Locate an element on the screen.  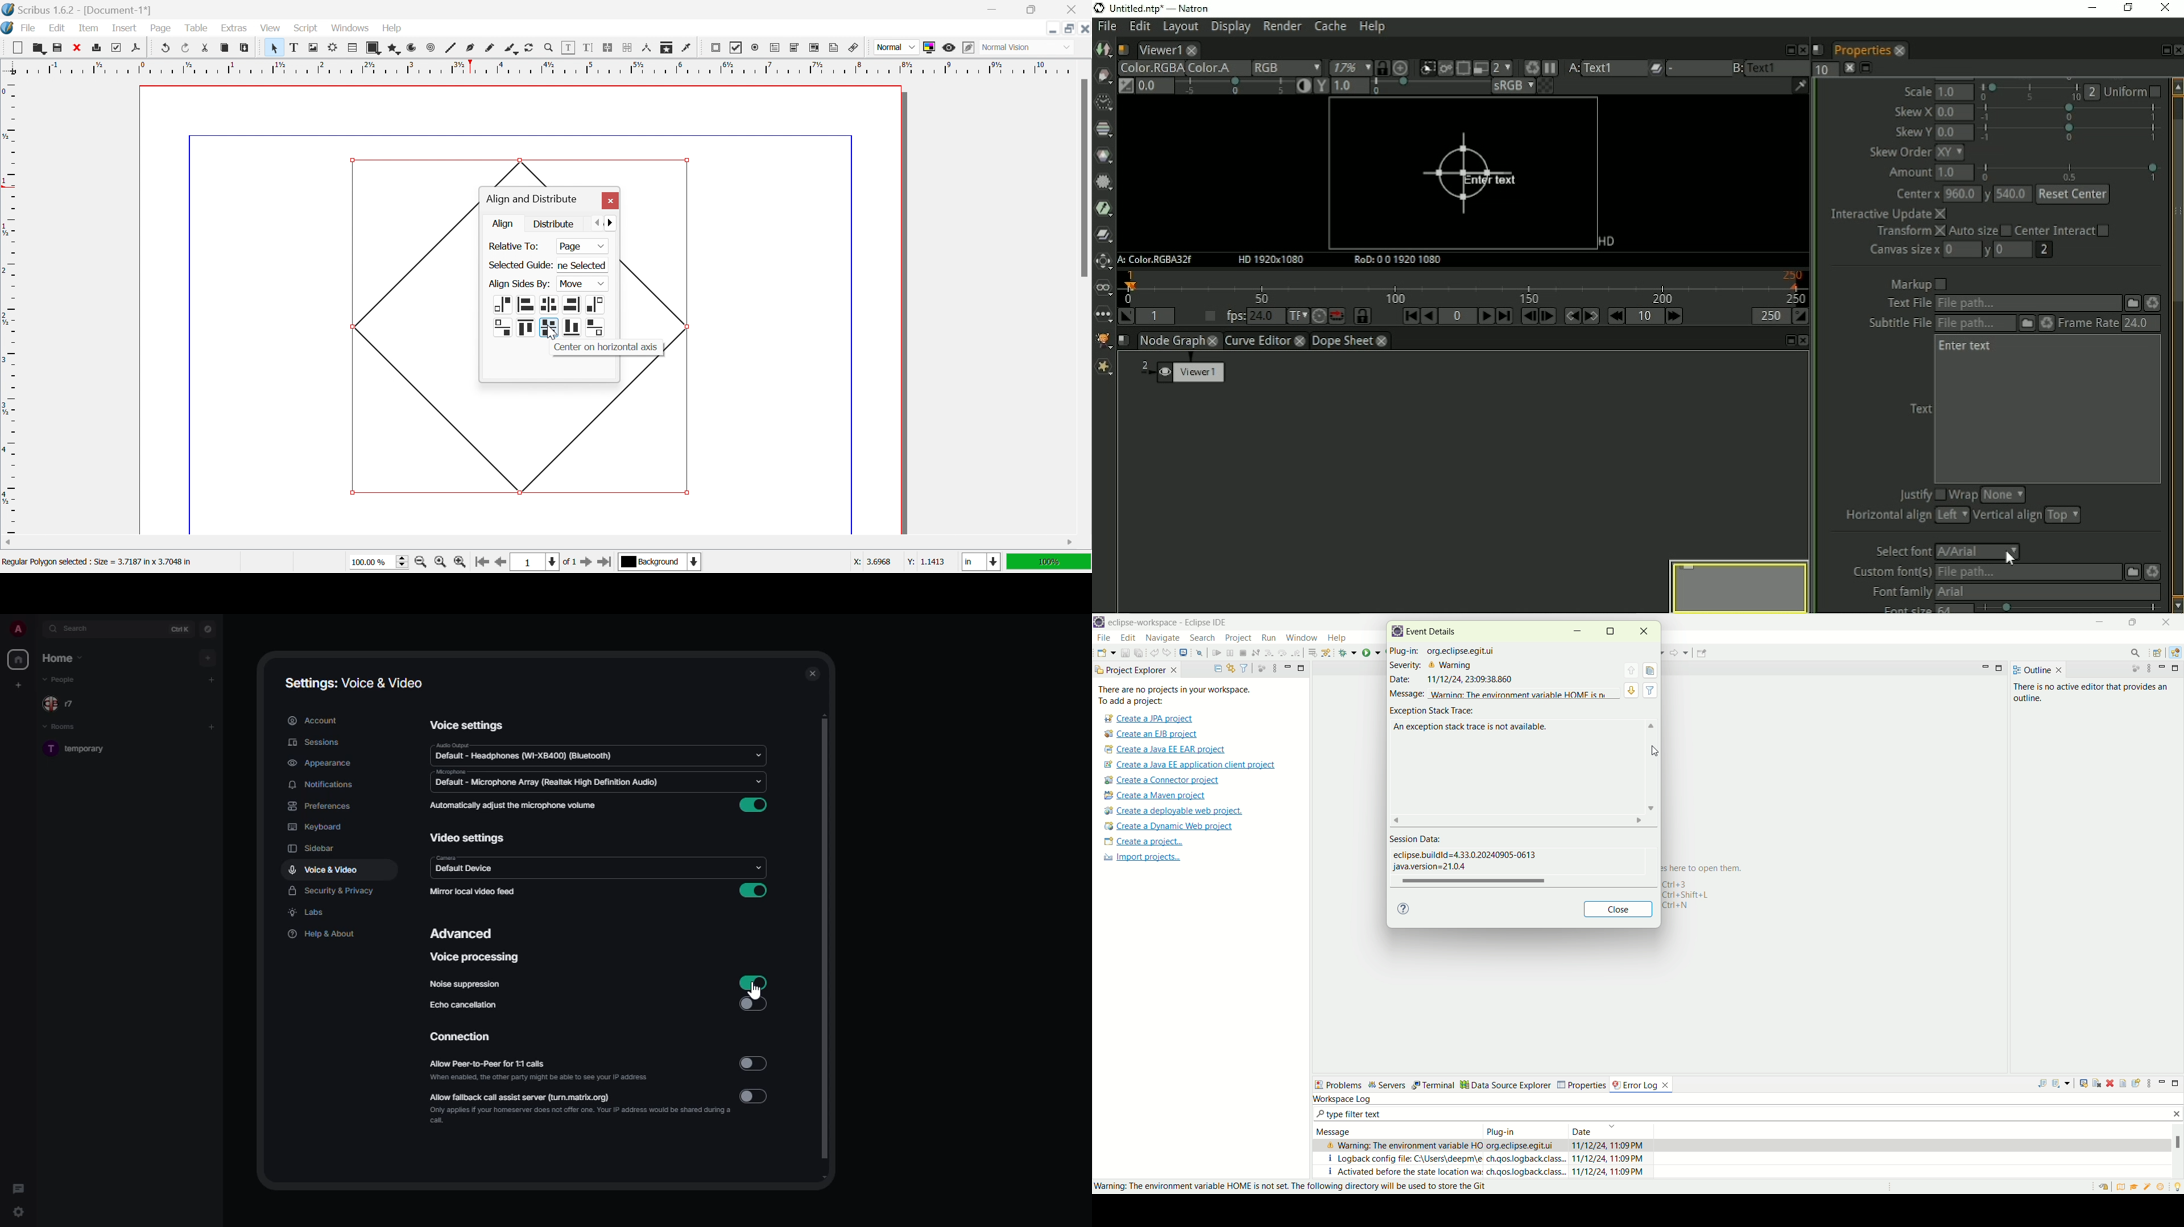
step return is located at coordinates (1296, 653).